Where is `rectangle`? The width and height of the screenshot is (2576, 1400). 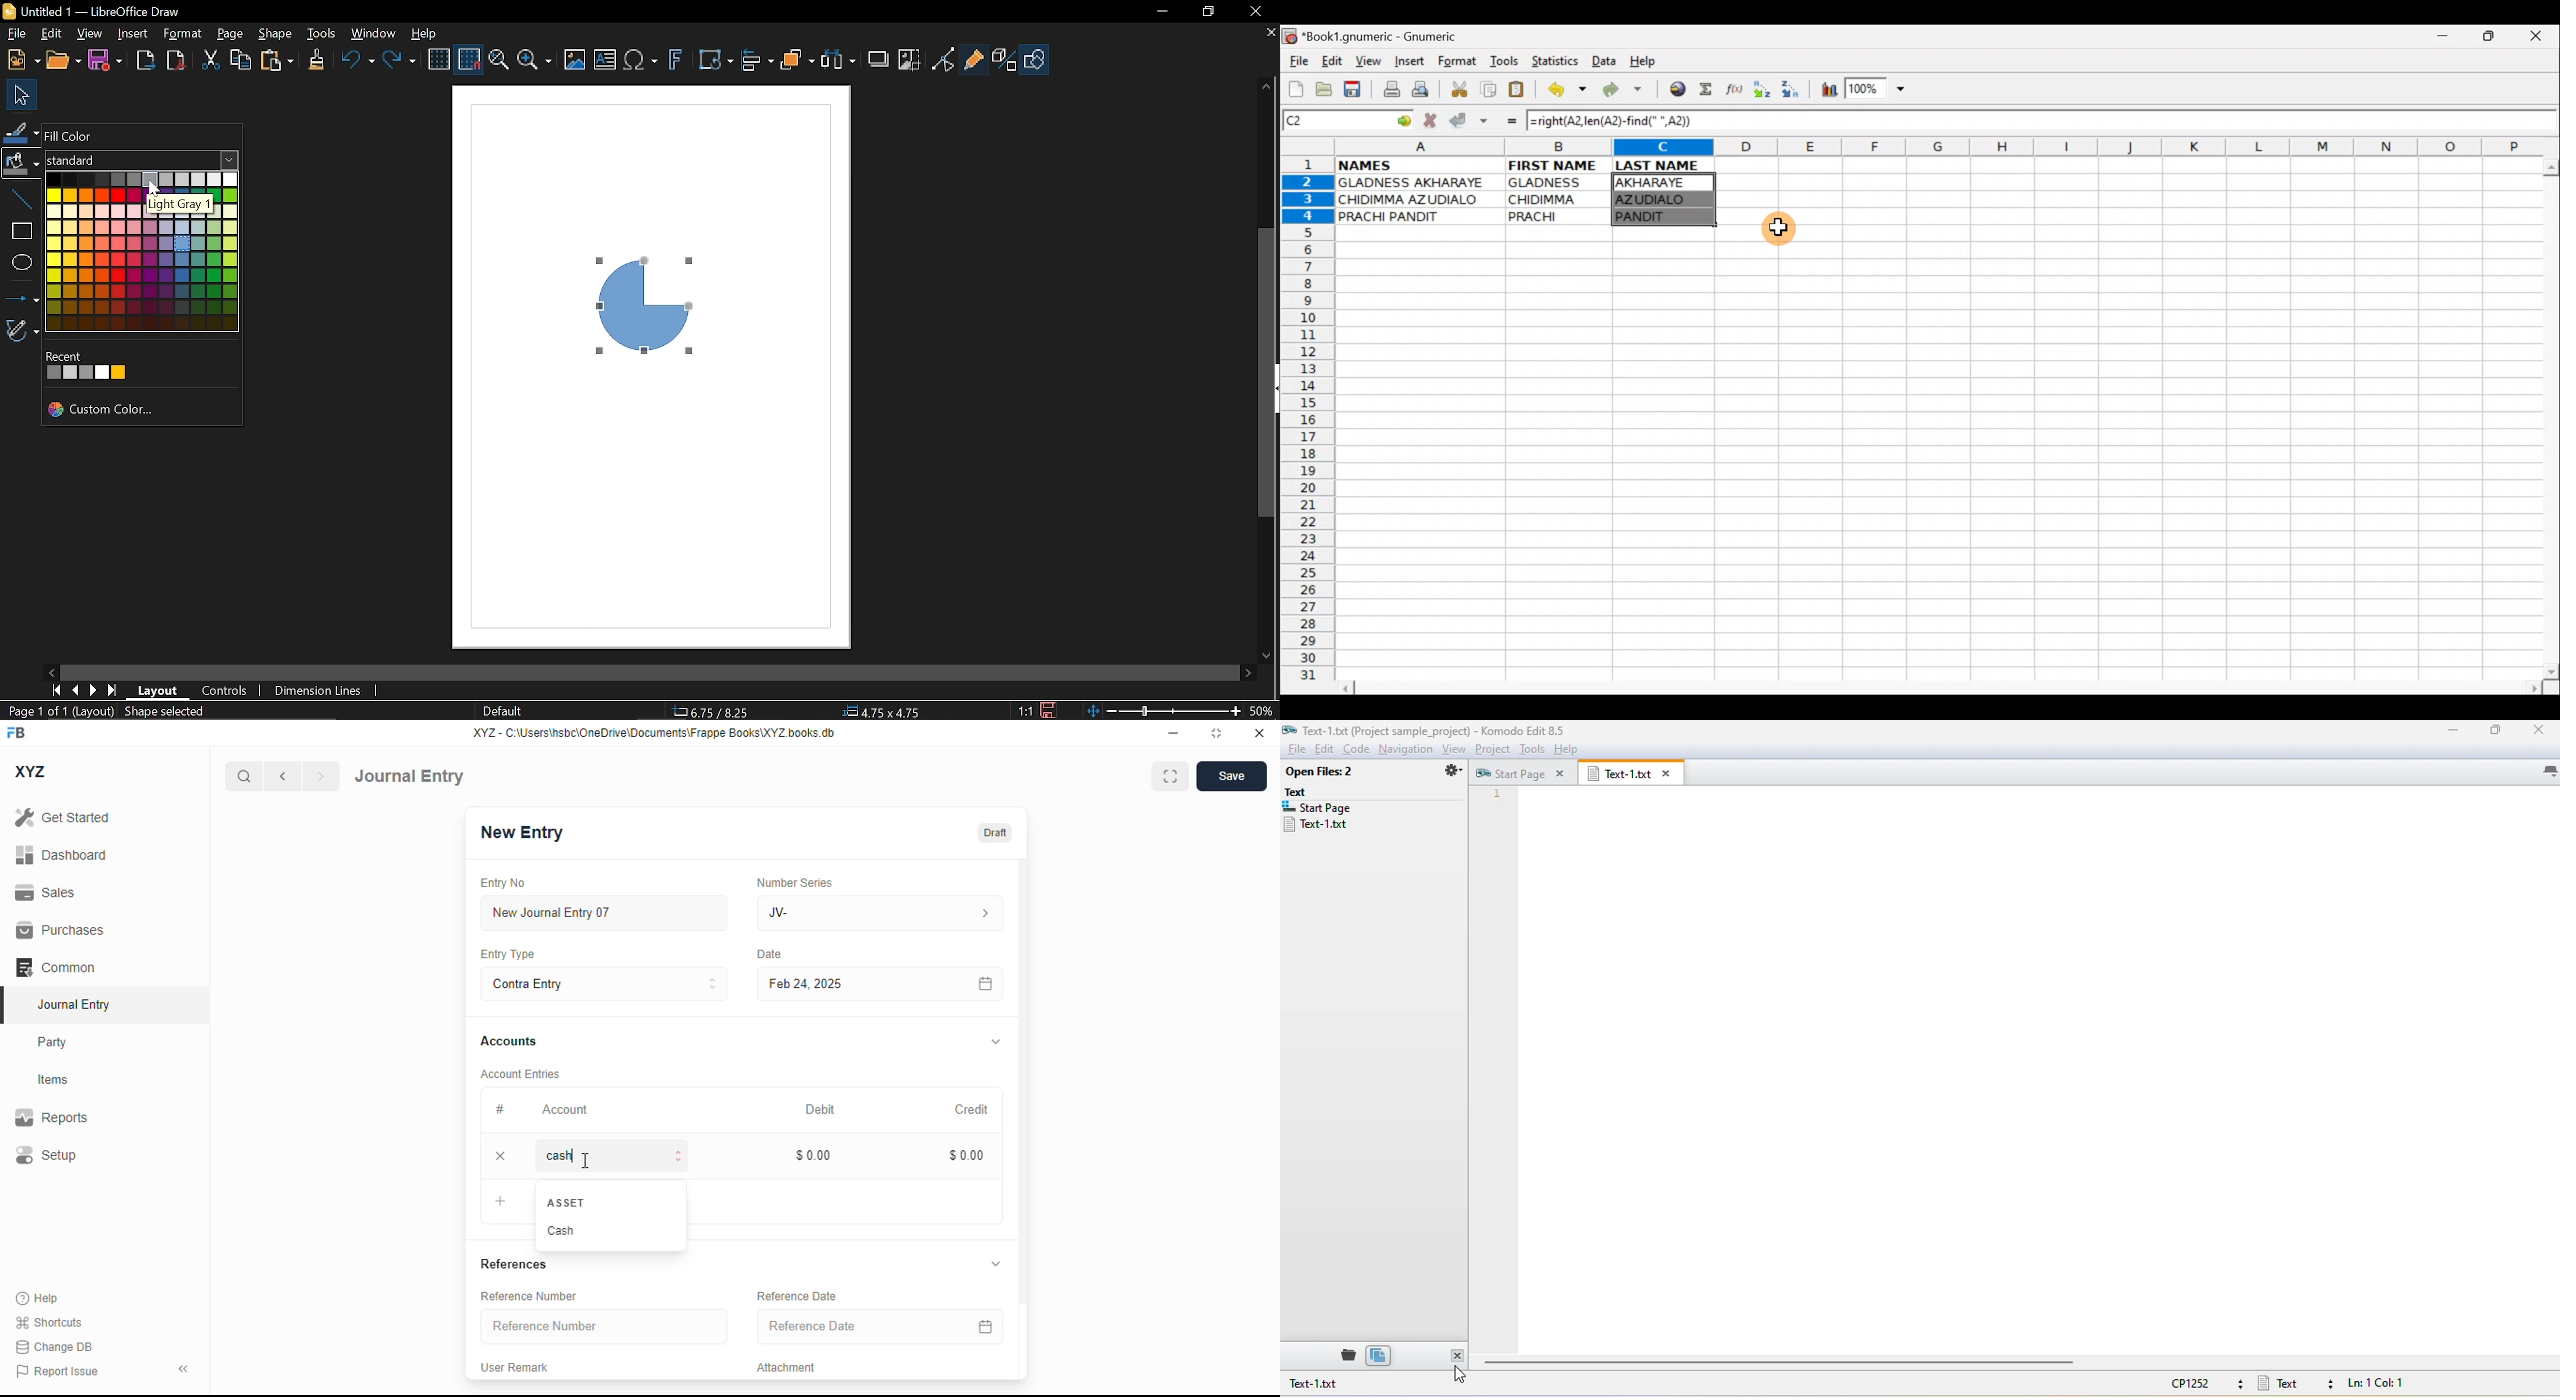
rectangle is located at coordinates (18, 232).